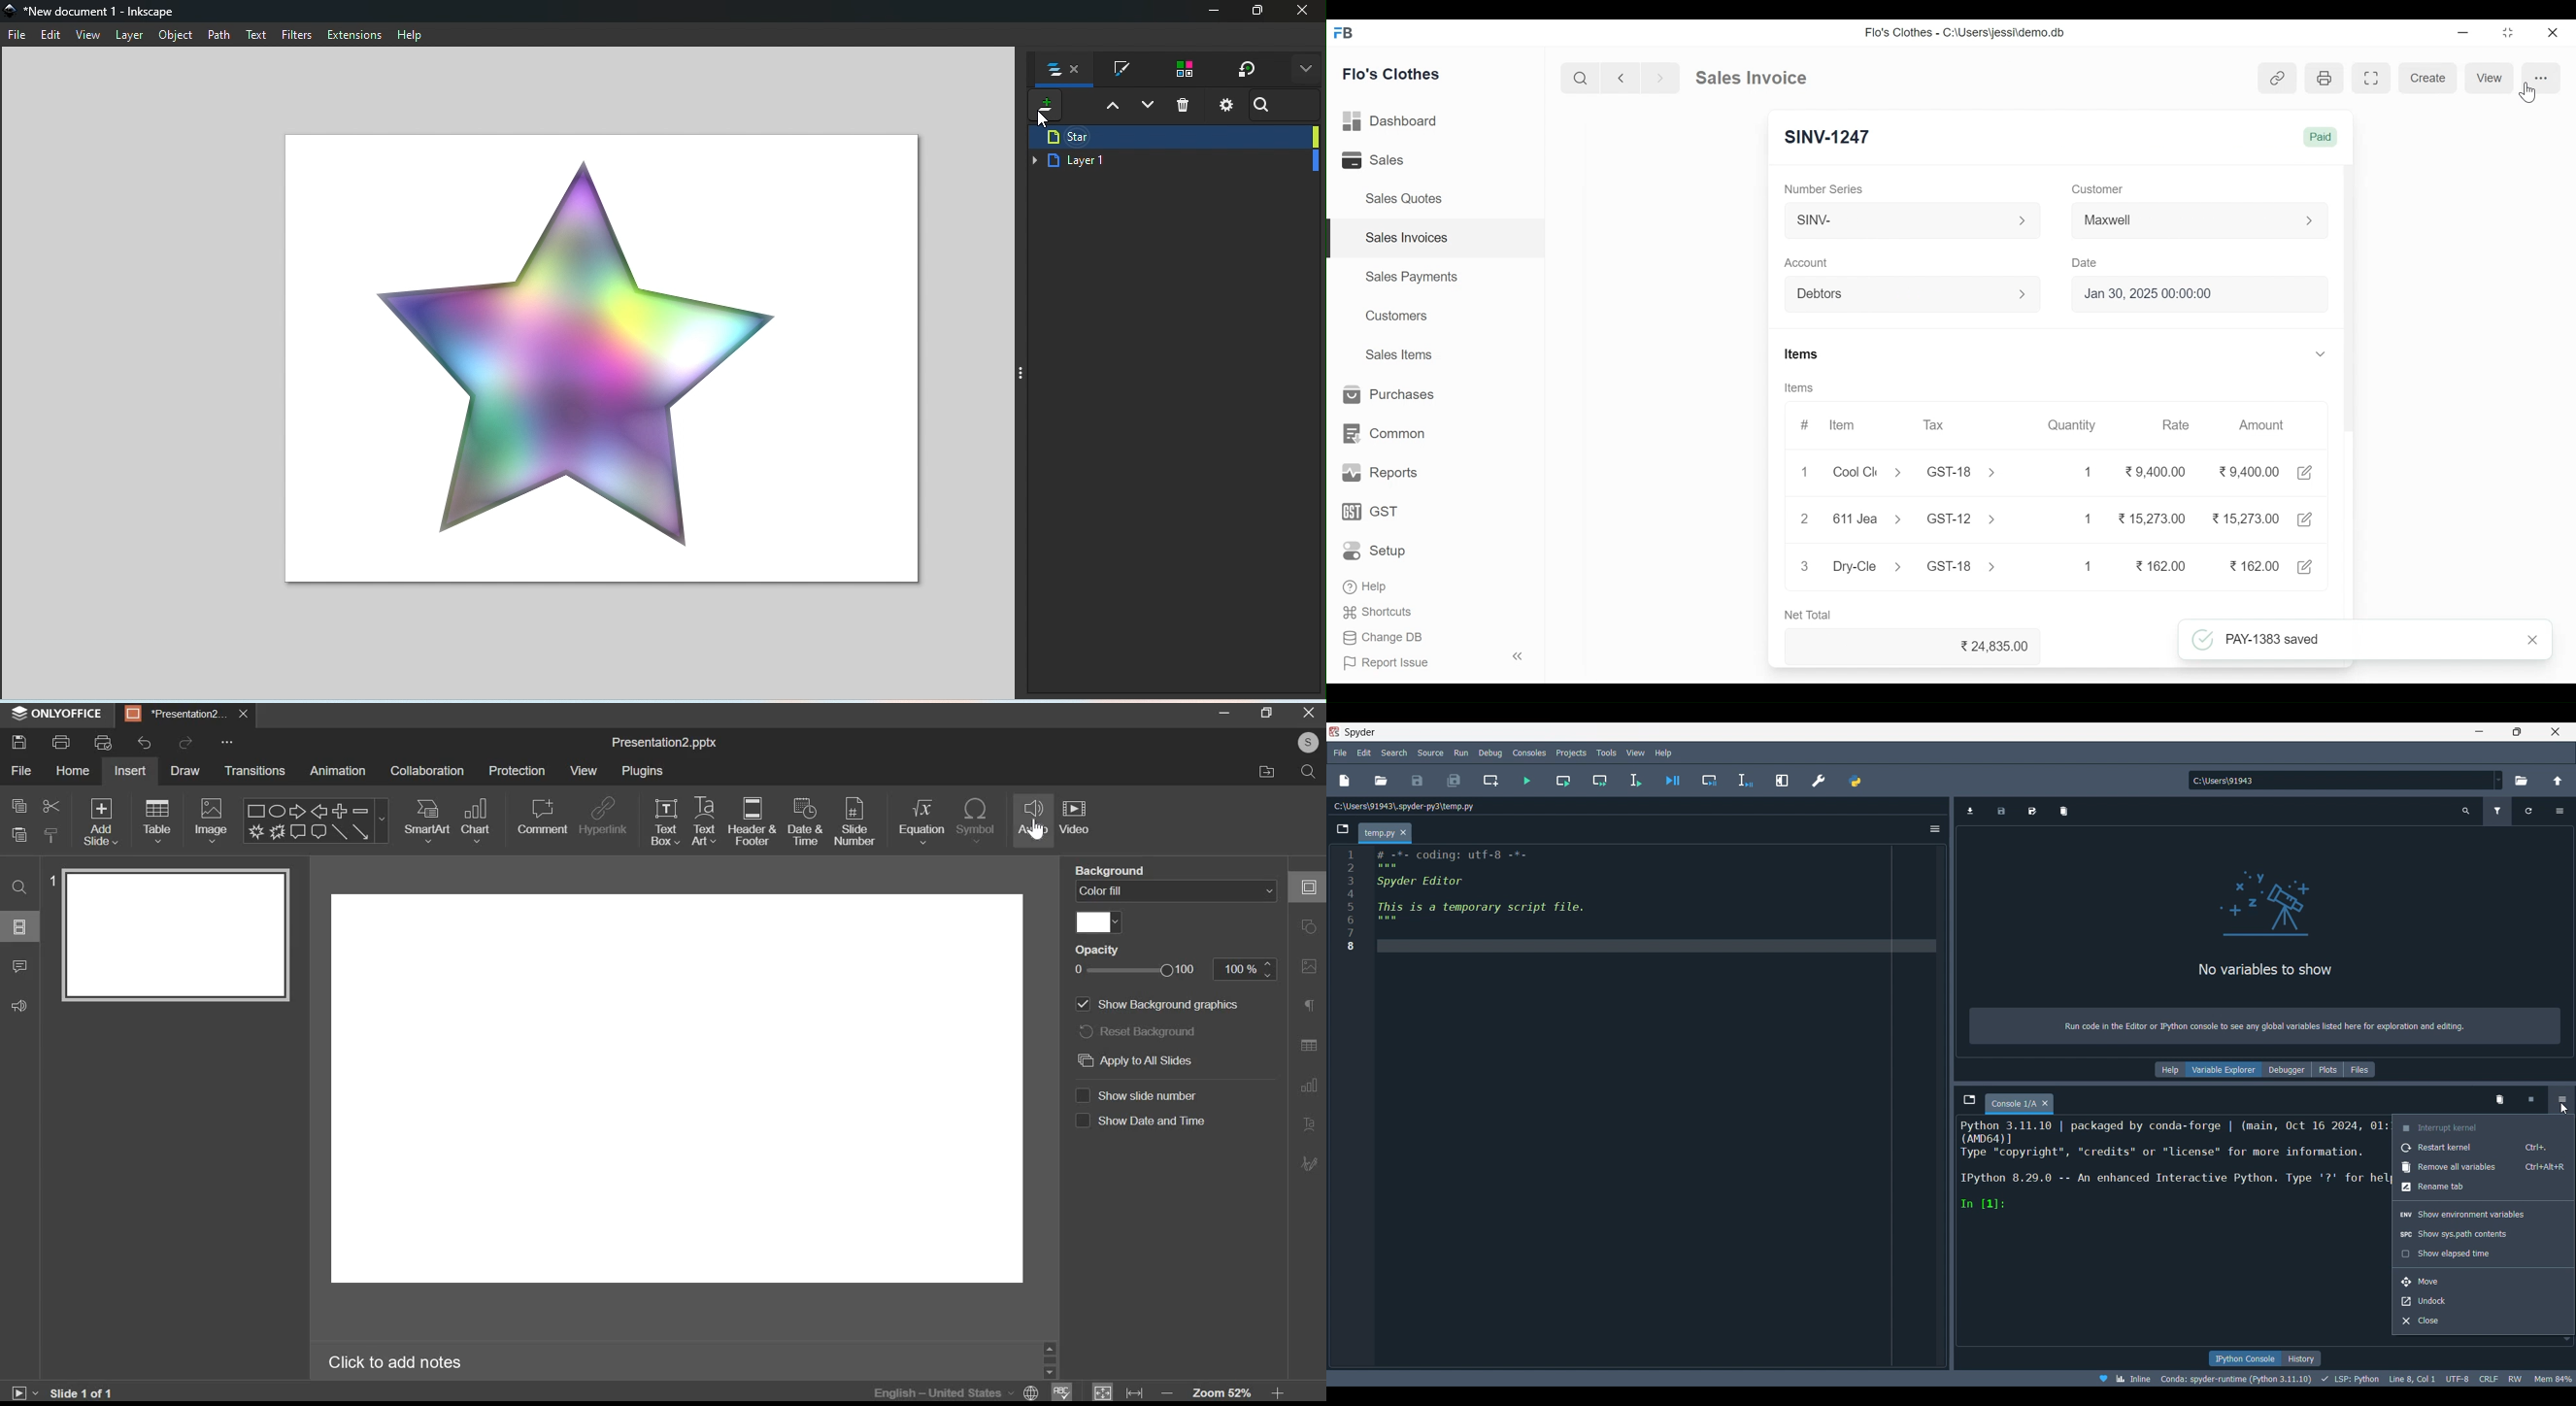 Image resolution: width=2576 pixels, height=1428 pixels. I want to click on show date and time, so click(1143, 1122).